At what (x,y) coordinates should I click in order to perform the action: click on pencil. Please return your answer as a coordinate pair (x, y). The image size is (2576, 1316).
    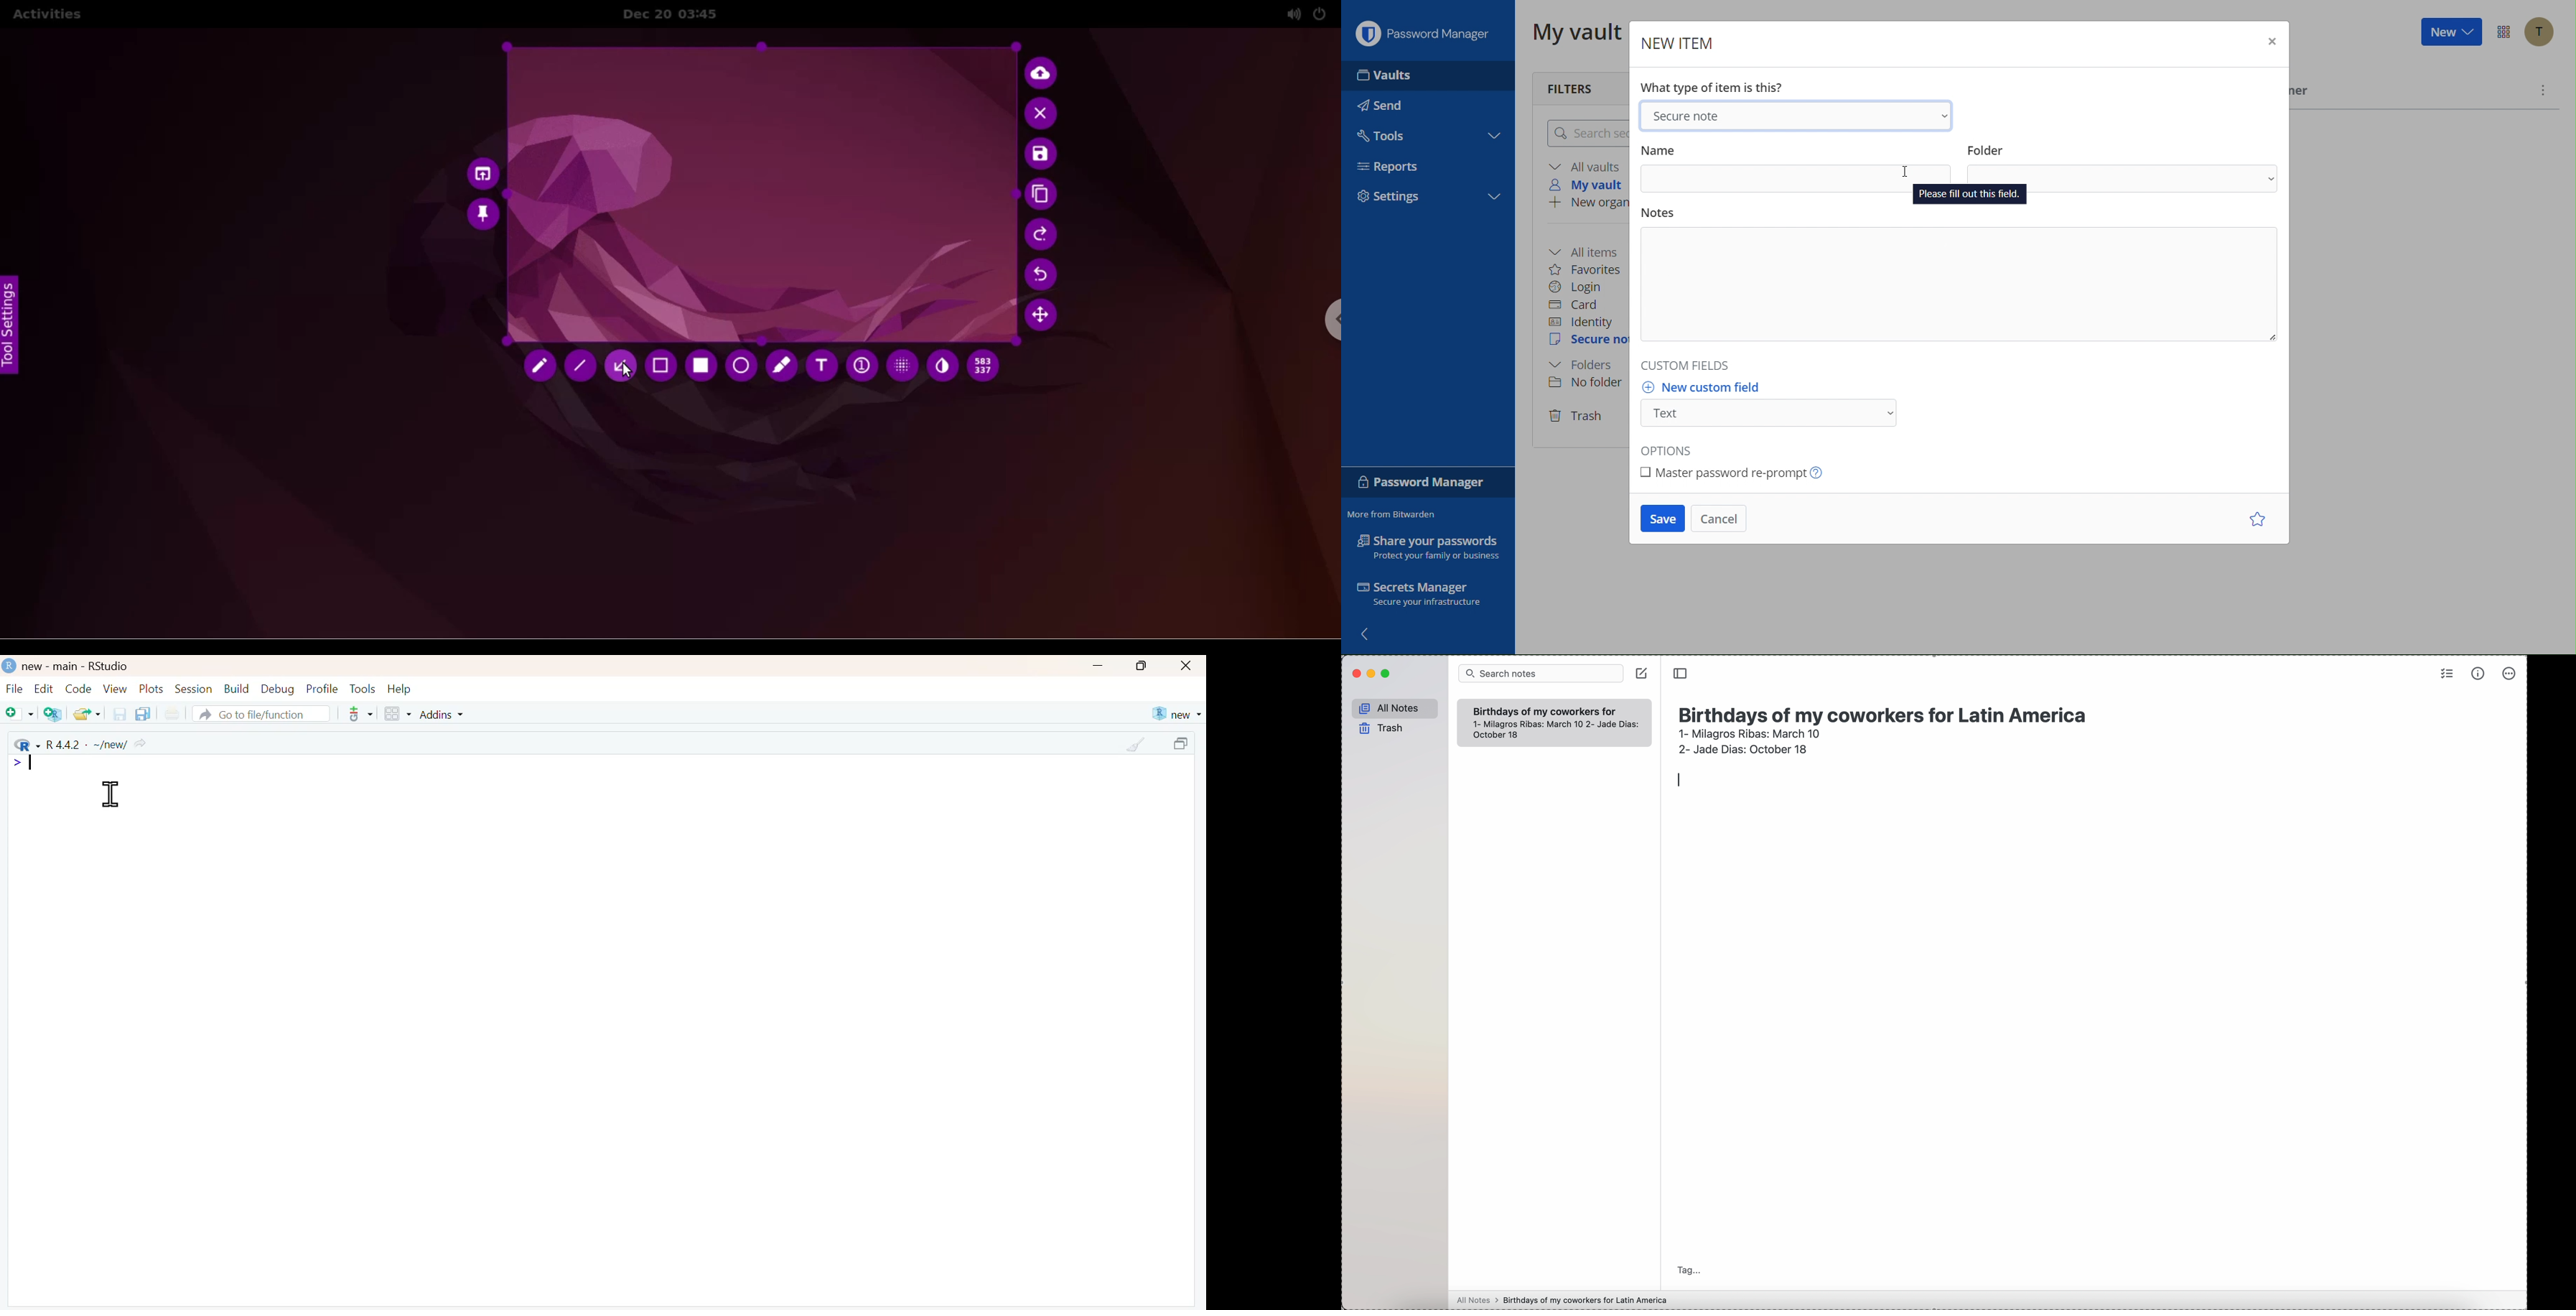
    Looking at the image, I should click on (537, 367).